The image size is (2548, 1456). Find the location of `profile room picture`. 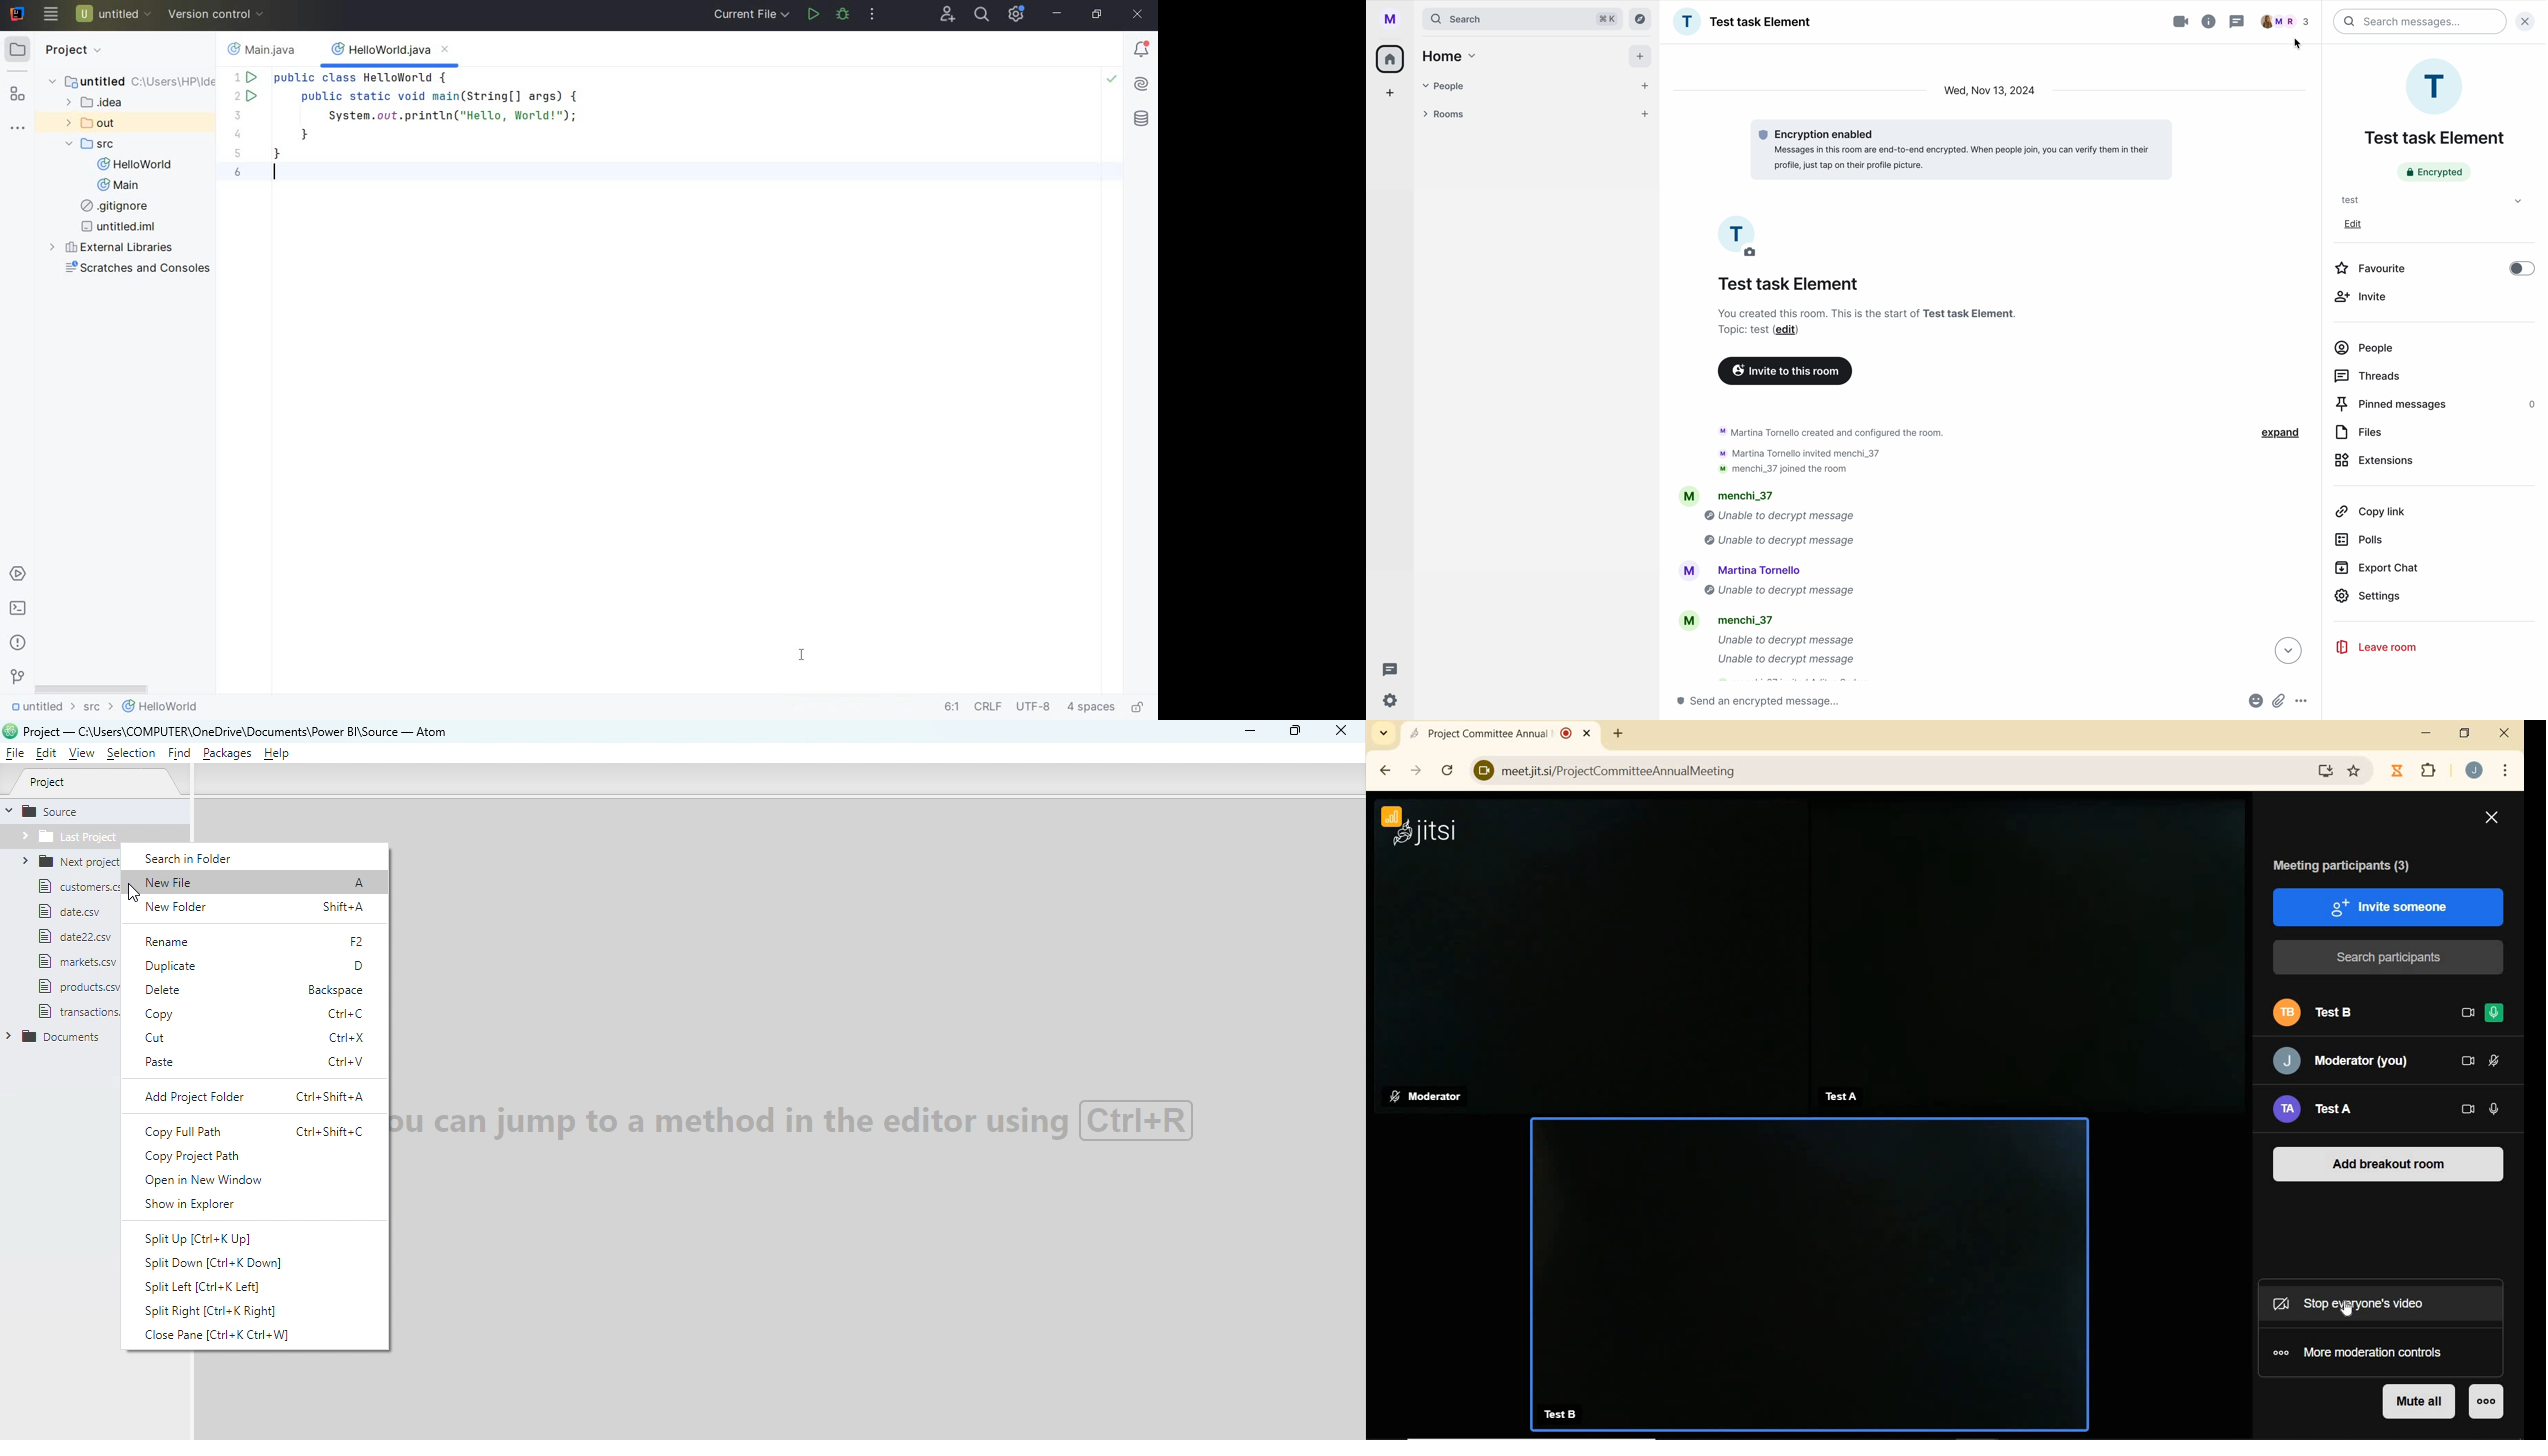

profile room picture is located at coordinates (2437, 86).